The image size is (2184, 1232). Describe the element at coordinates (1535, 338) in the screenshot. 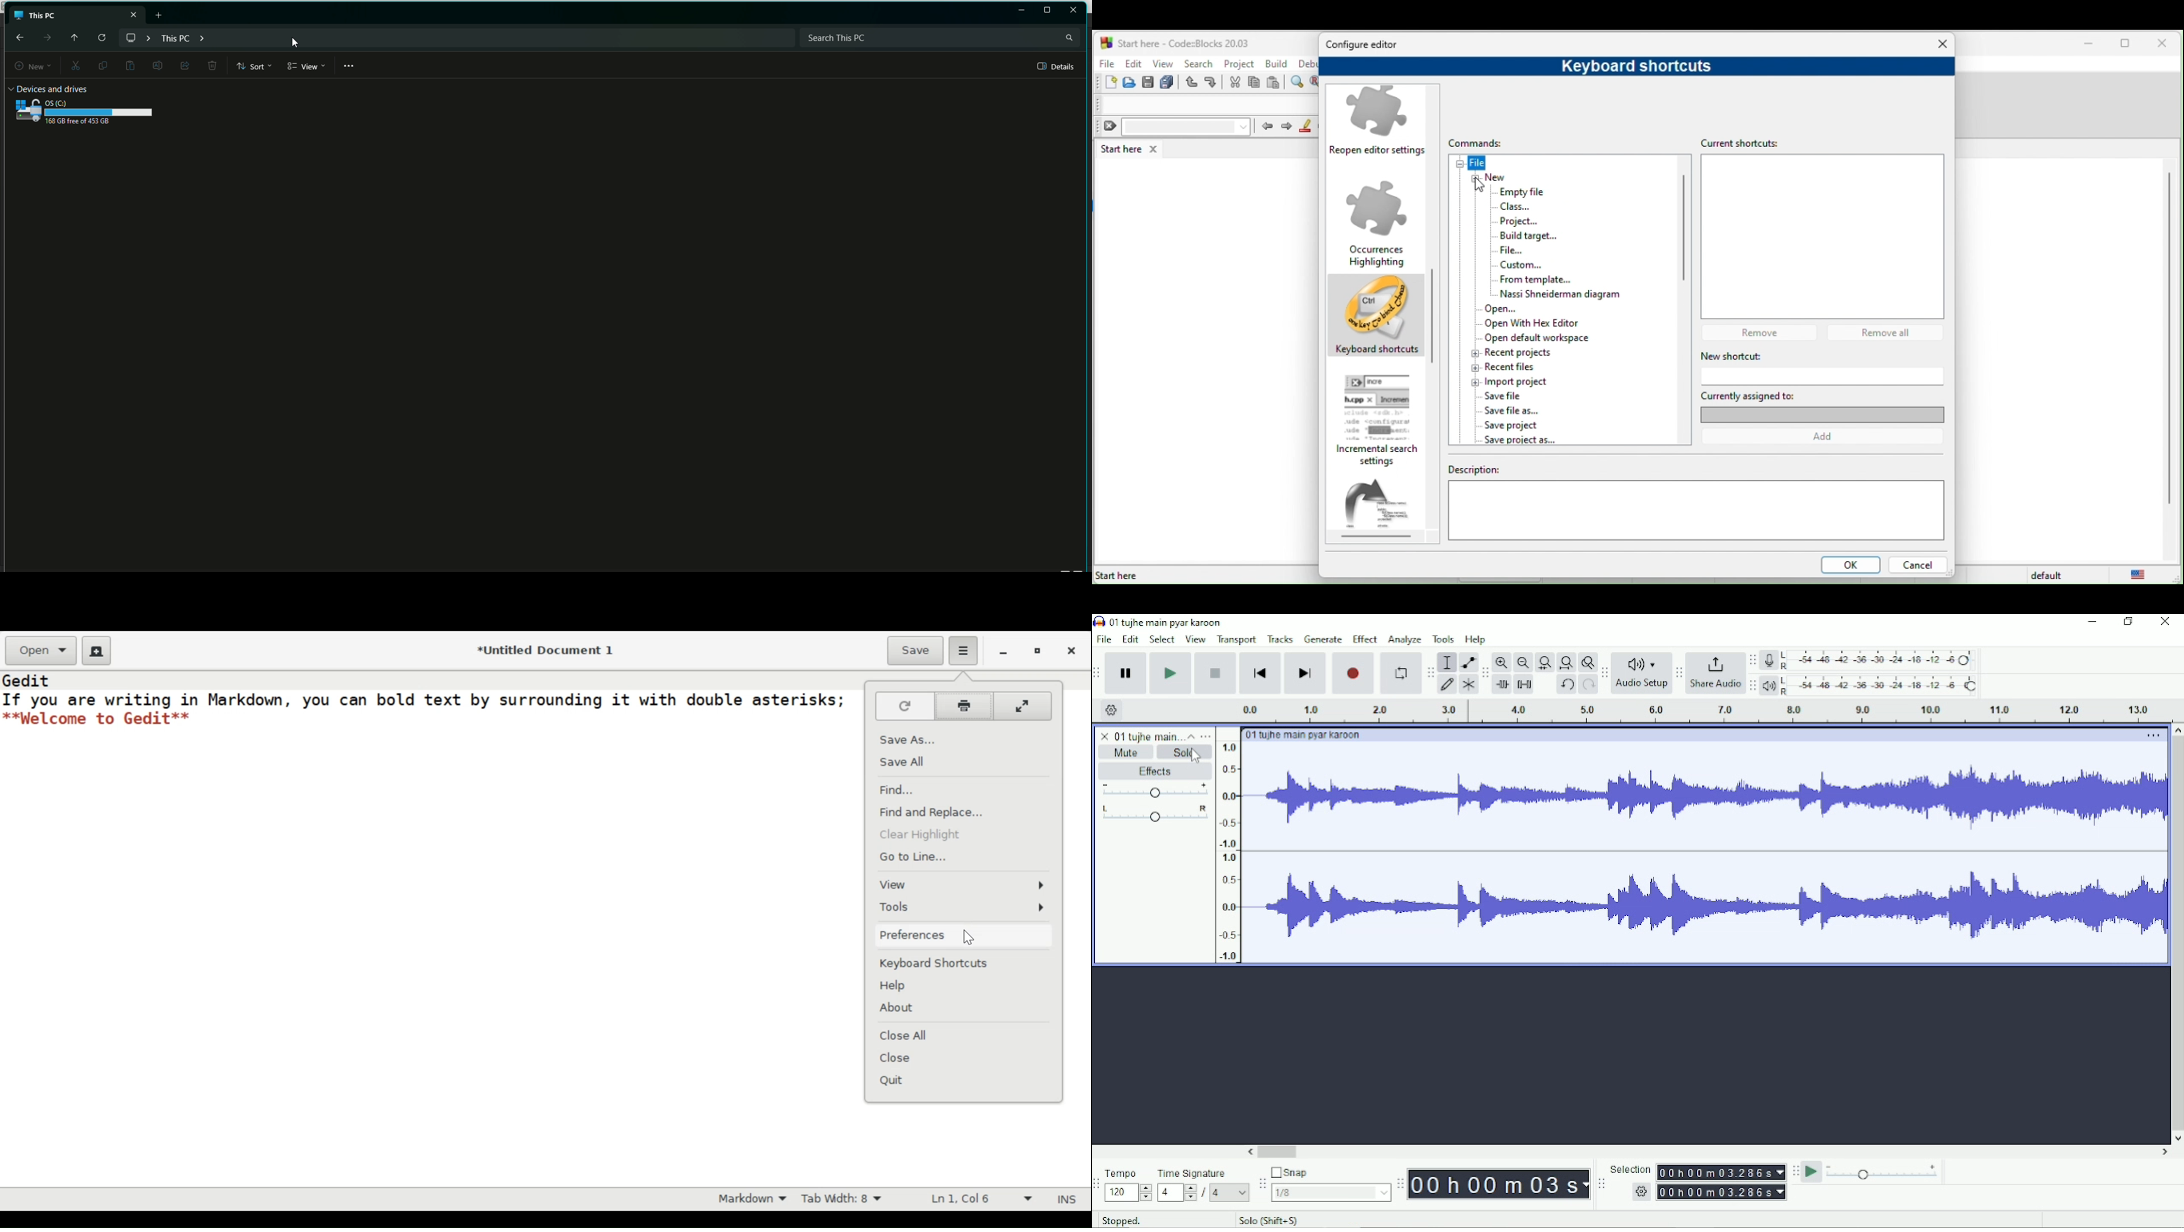

I see `open default workspace` at that location.